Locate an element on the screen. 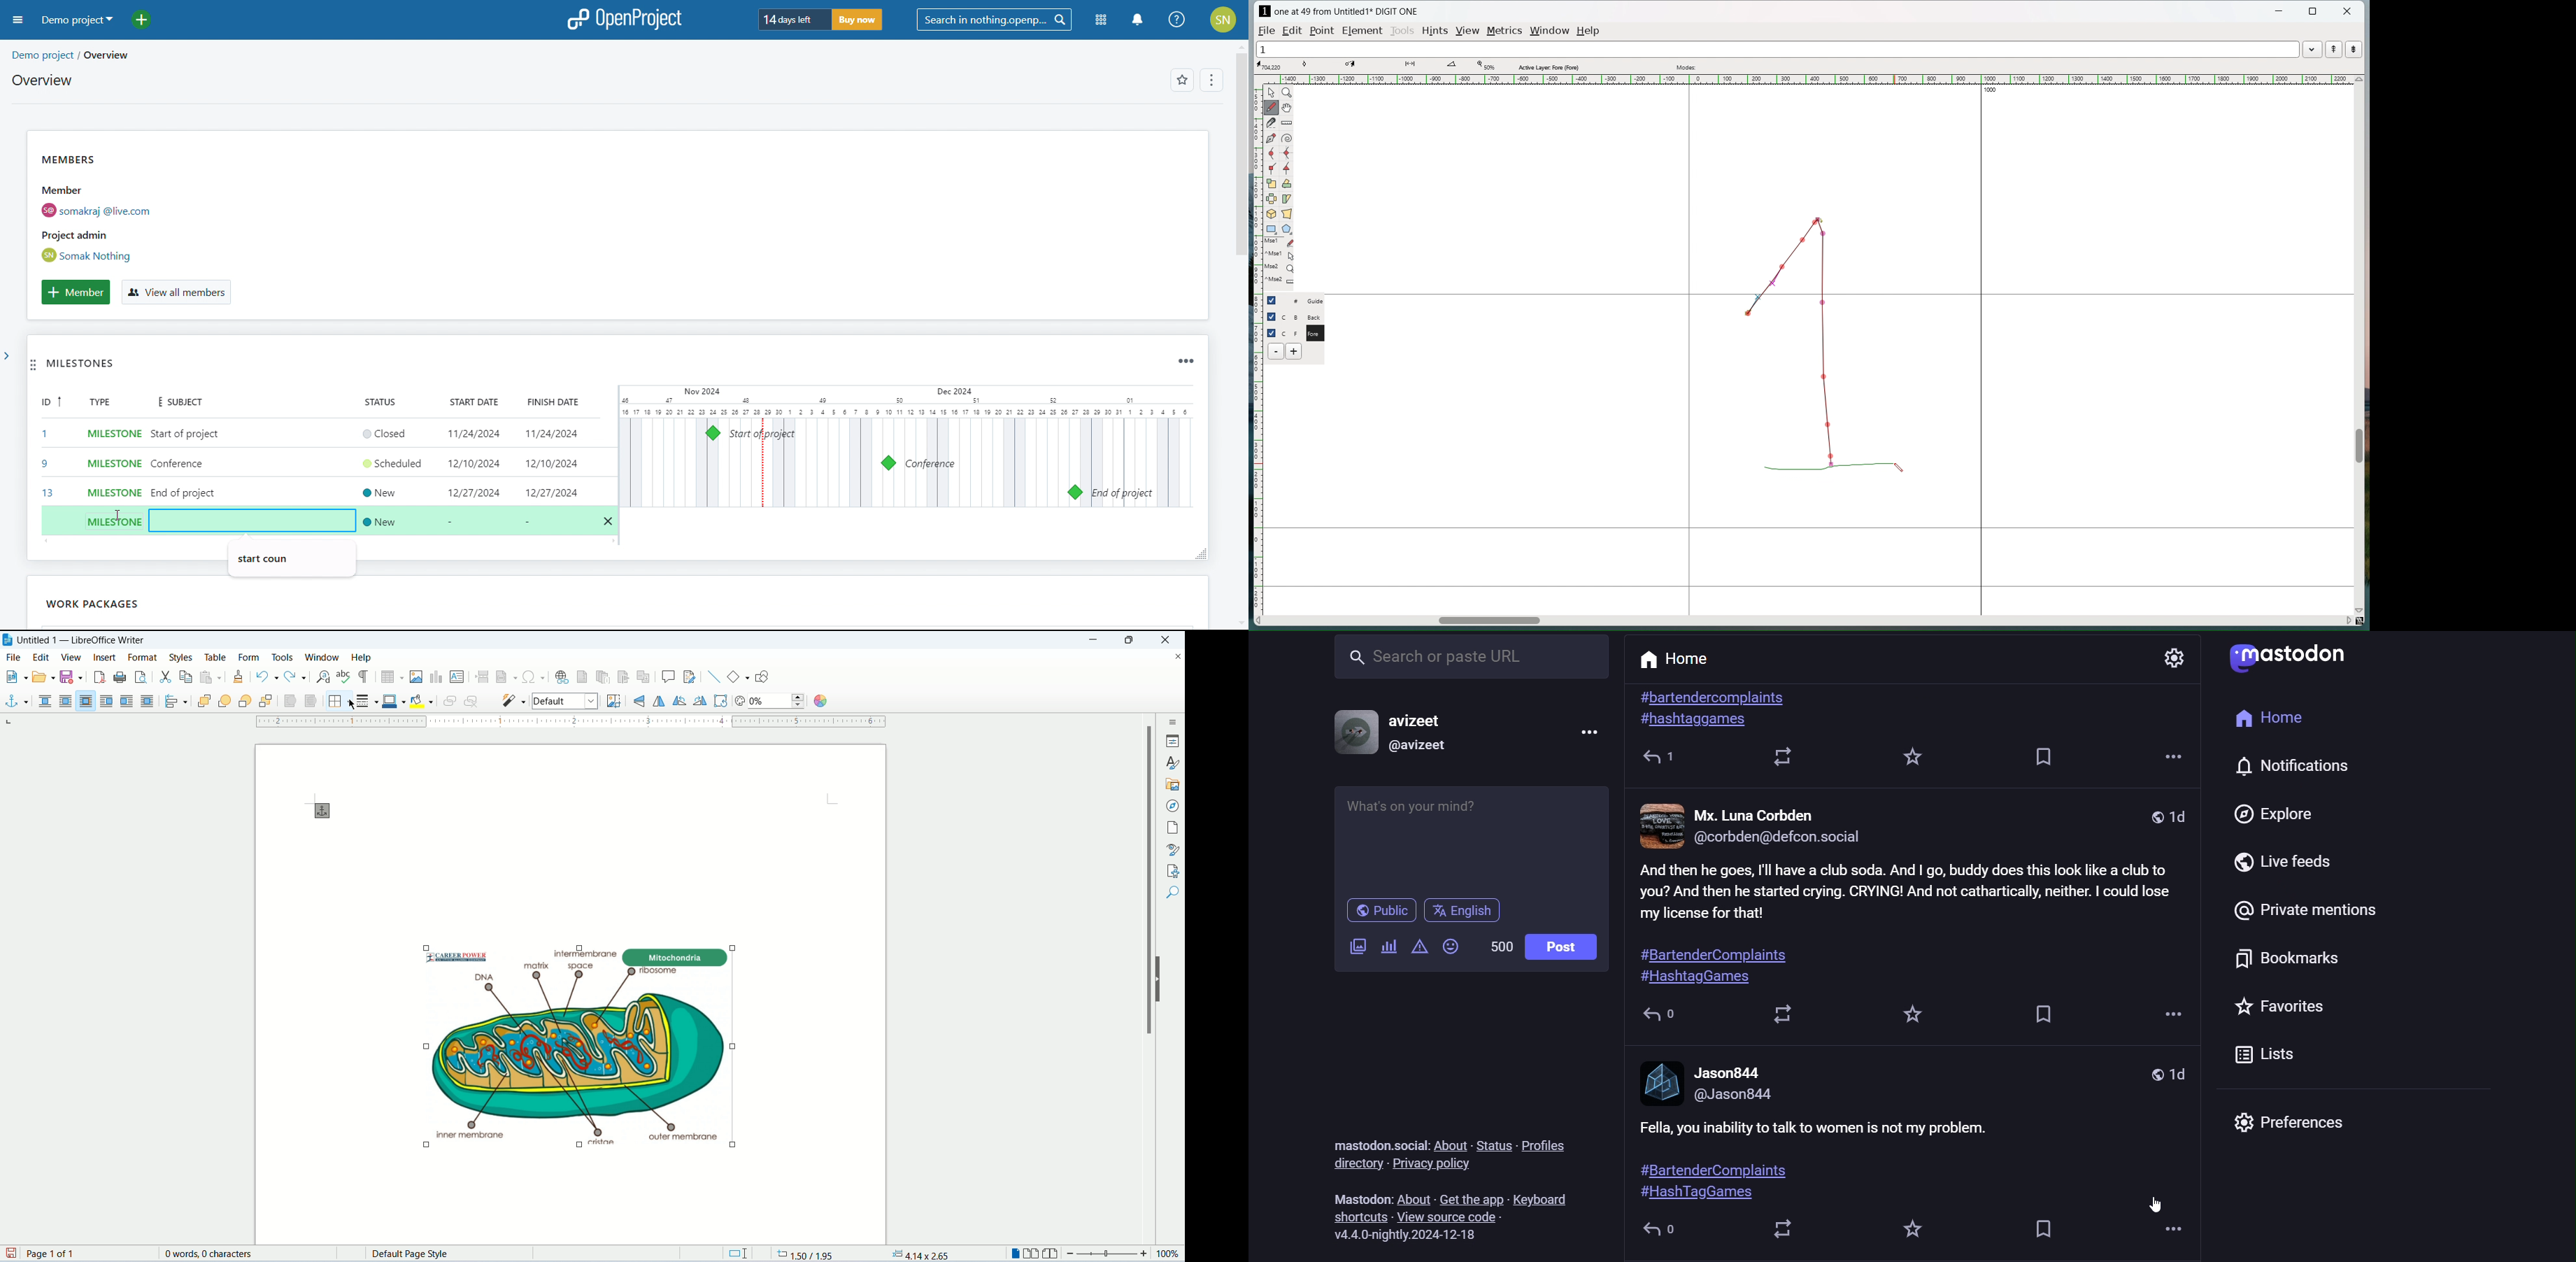  favourtite is located at coordinates (1912, 1017).